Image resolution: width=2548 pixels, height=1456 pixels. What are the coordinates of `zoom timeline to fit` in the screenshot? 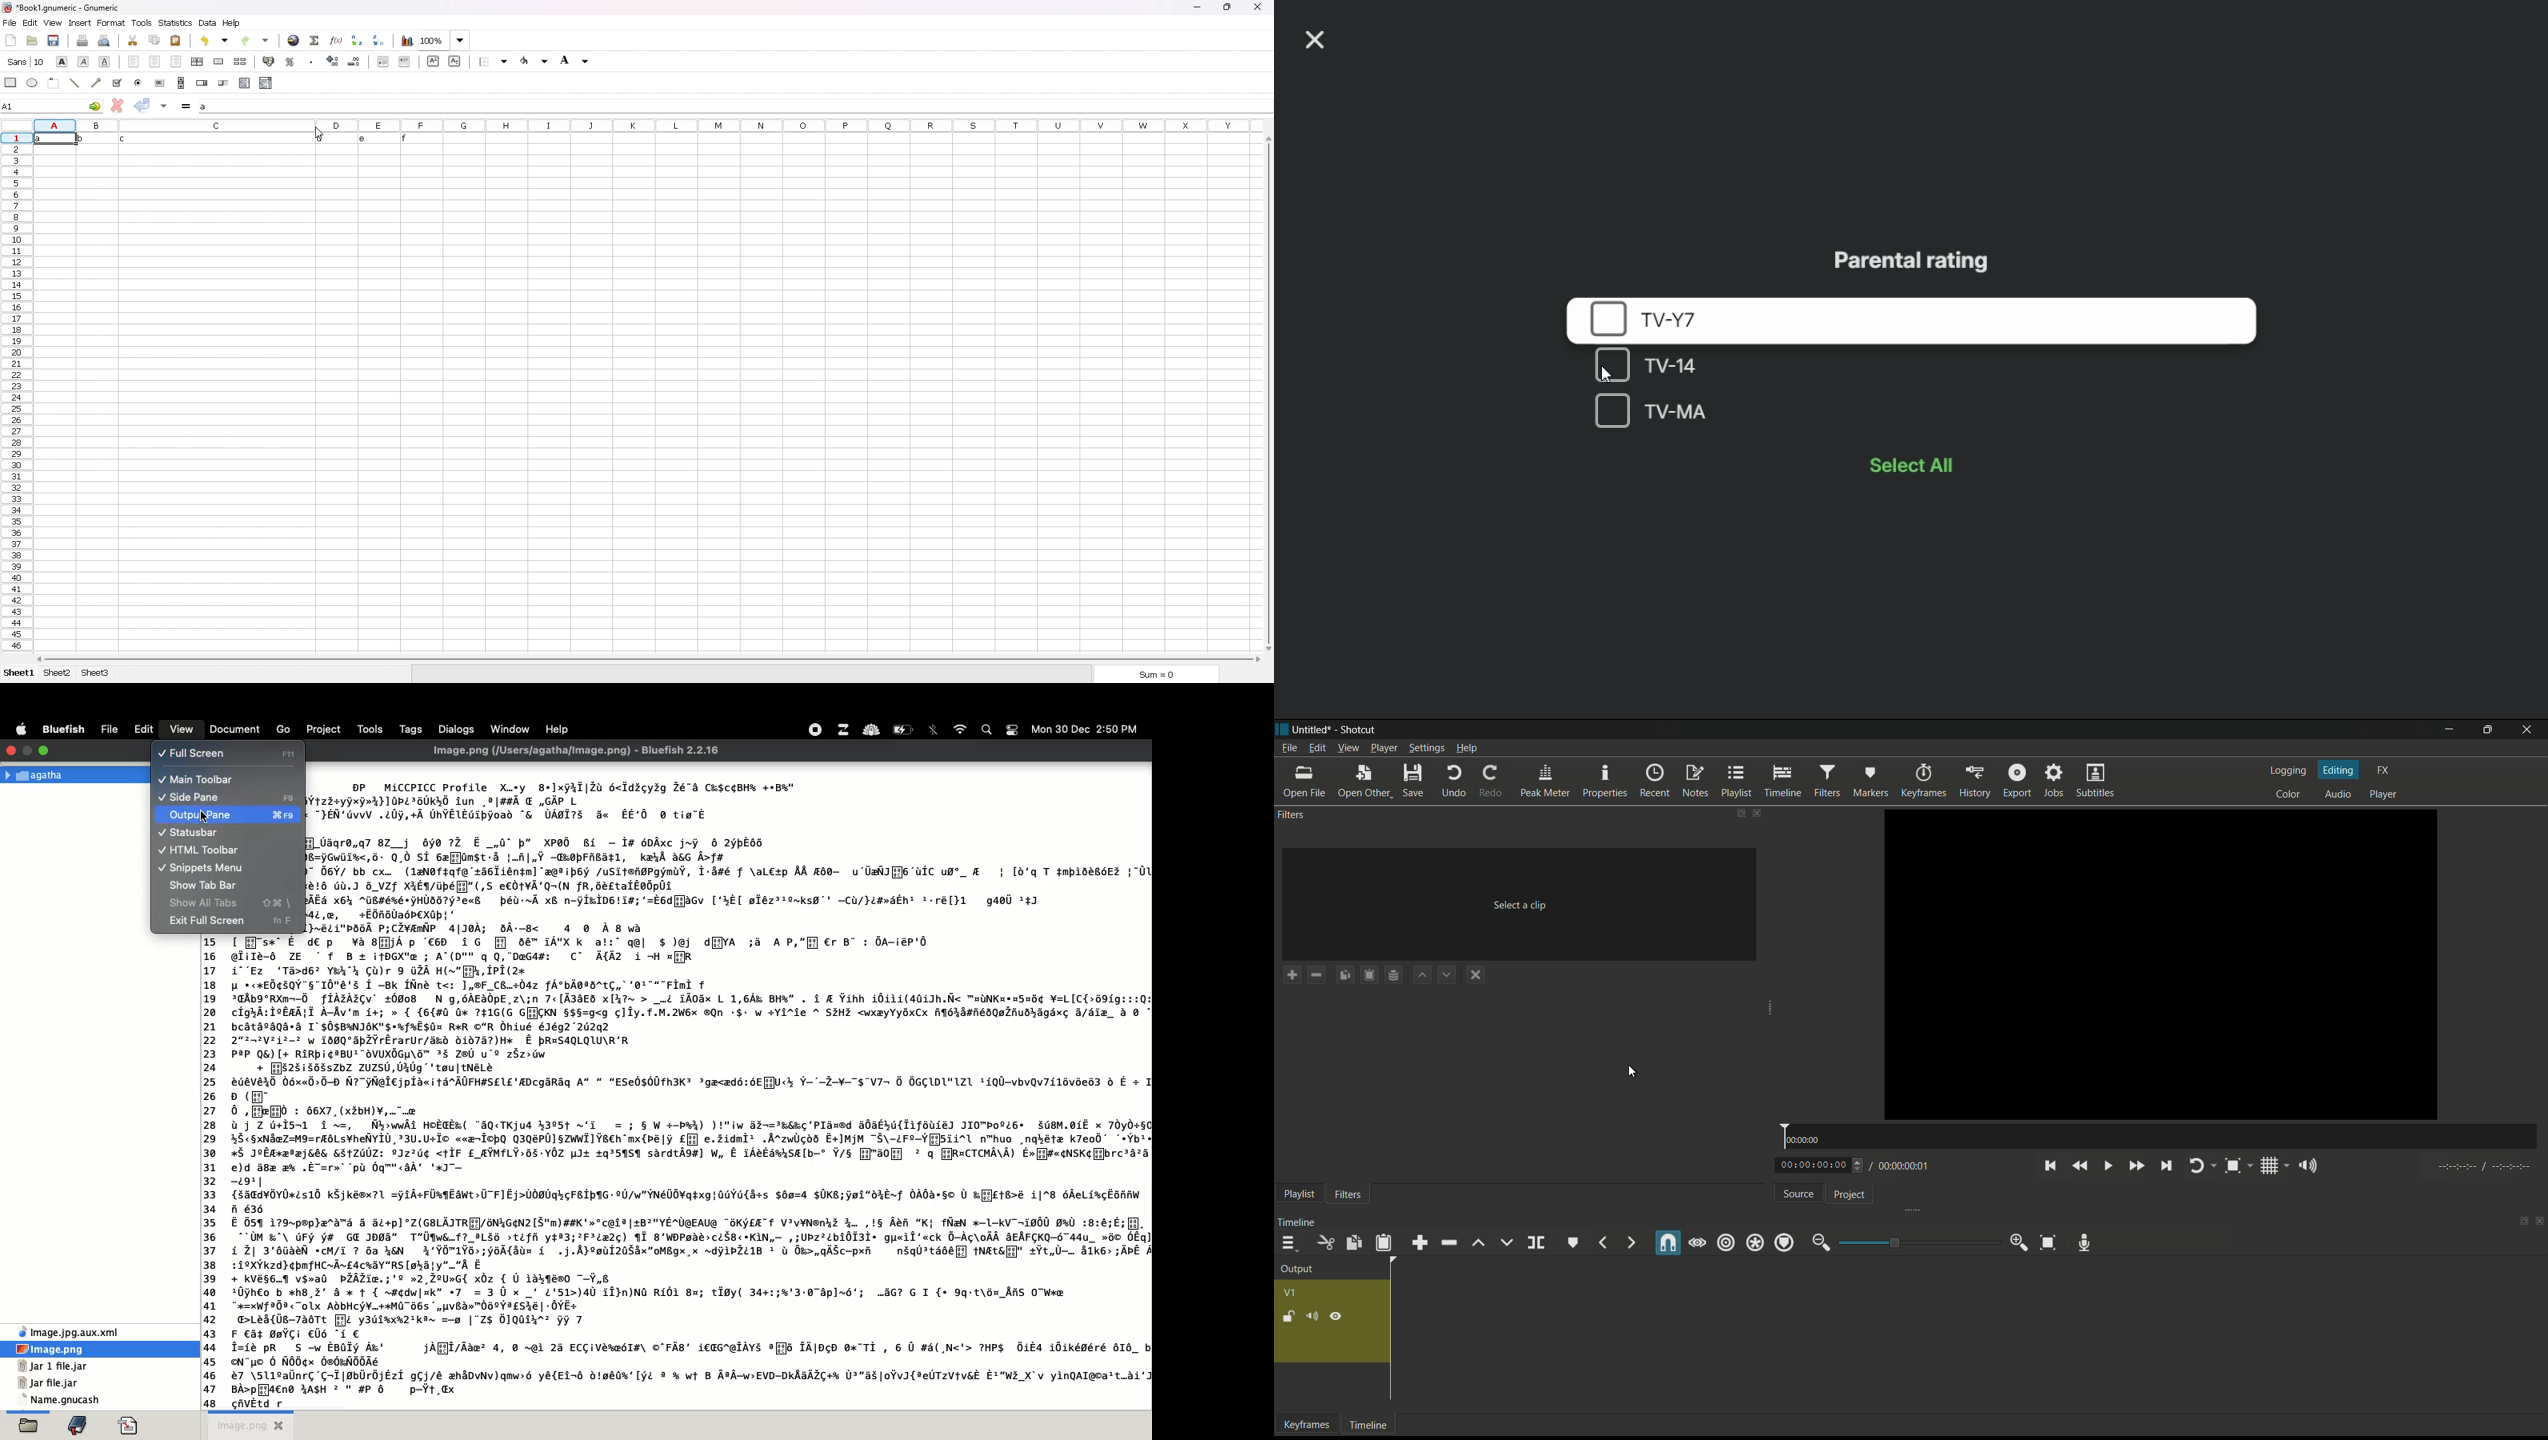 It's located at (2048, 1243).